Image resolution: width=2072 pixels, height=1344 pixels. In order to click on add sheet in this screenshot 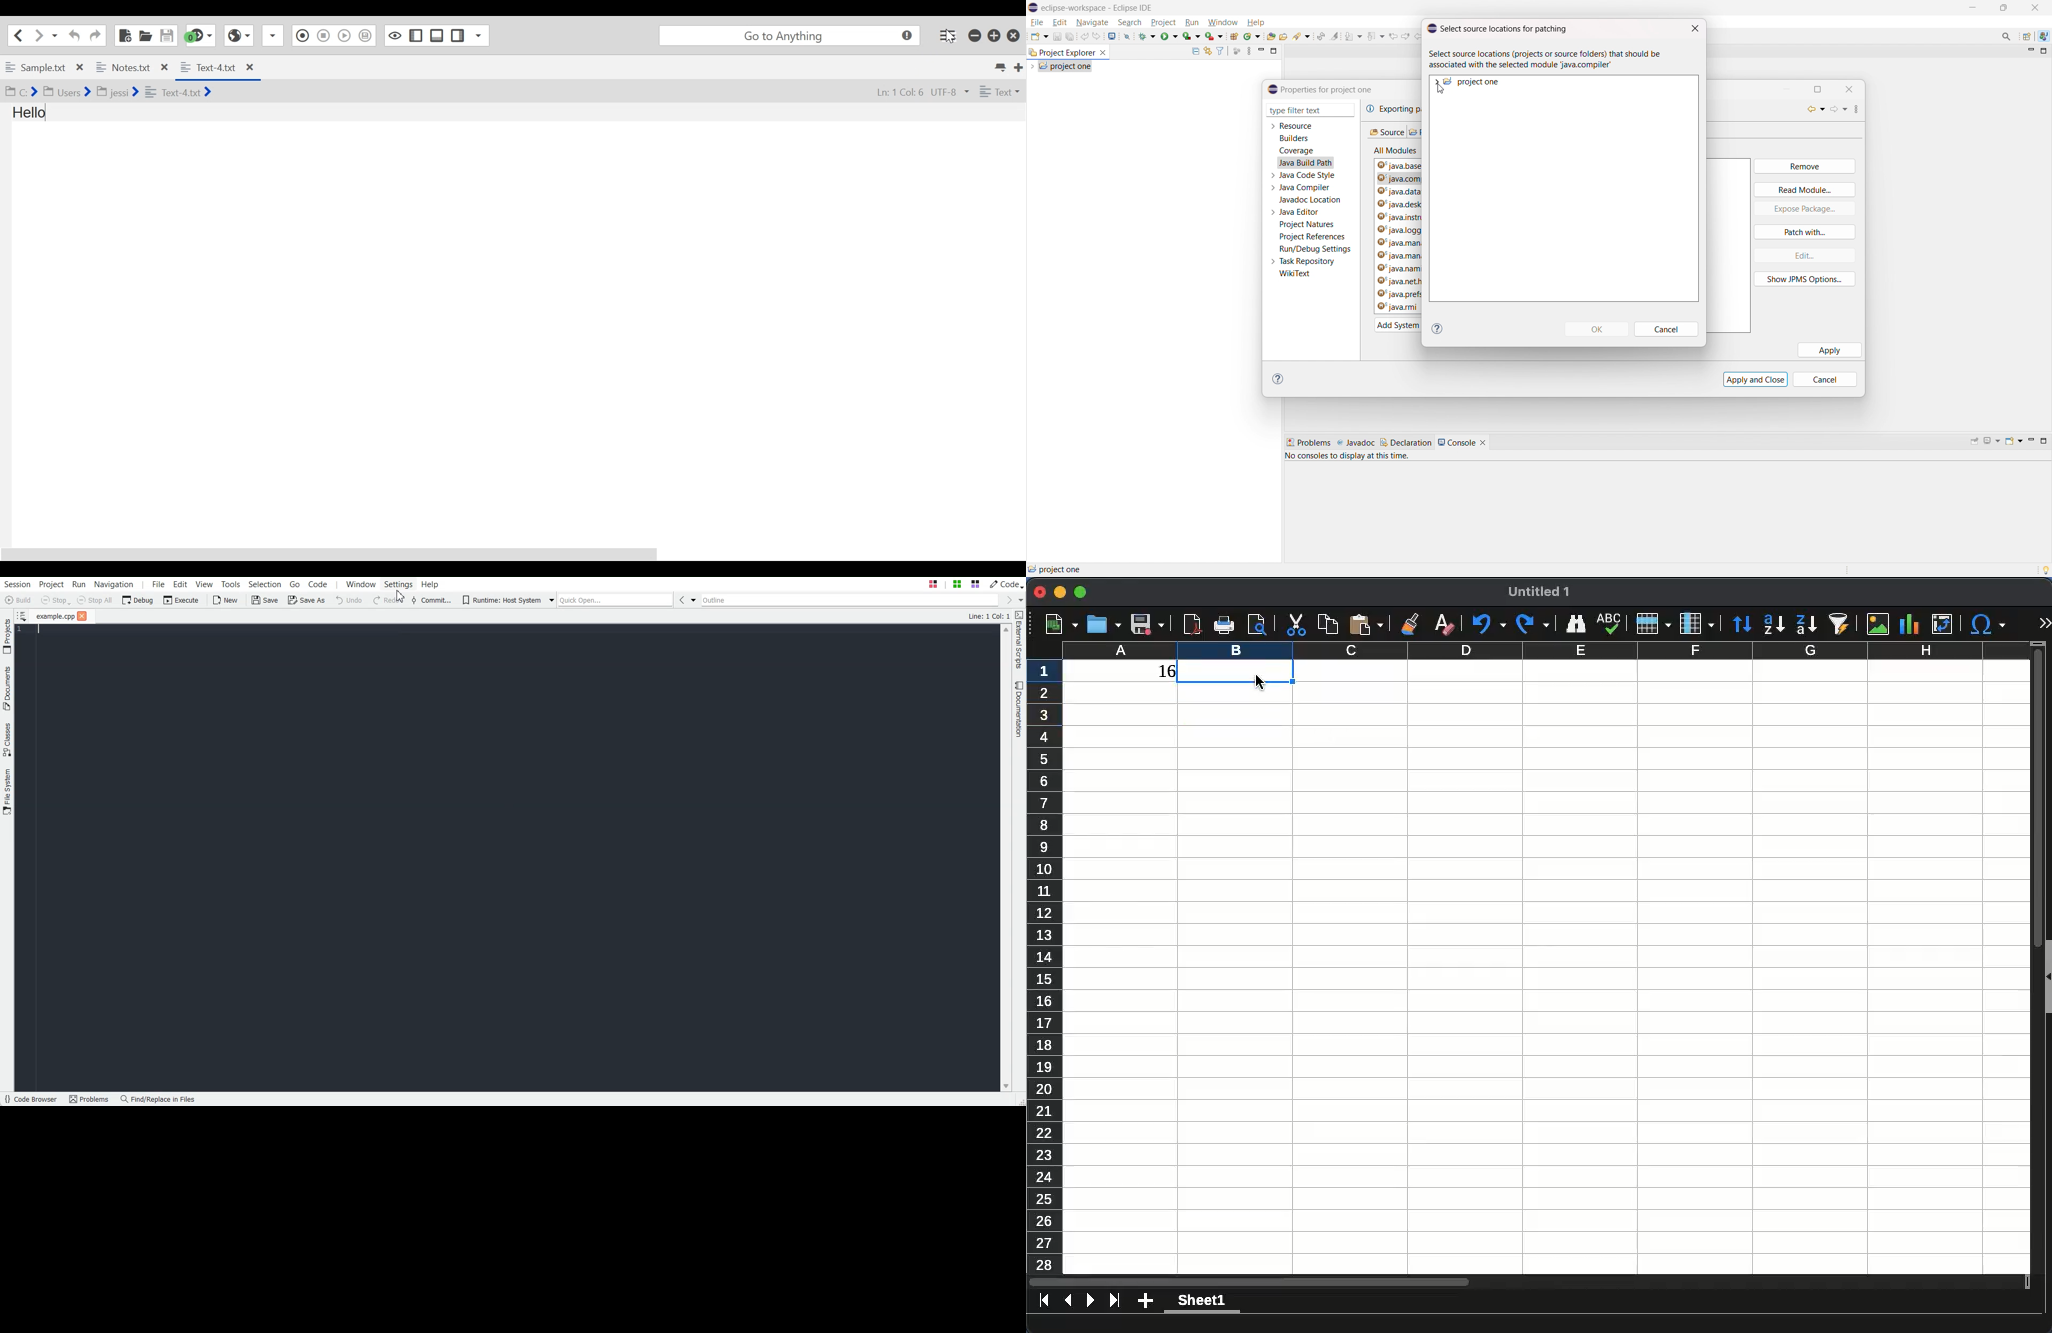, I will do `click(1145, 1302)`.